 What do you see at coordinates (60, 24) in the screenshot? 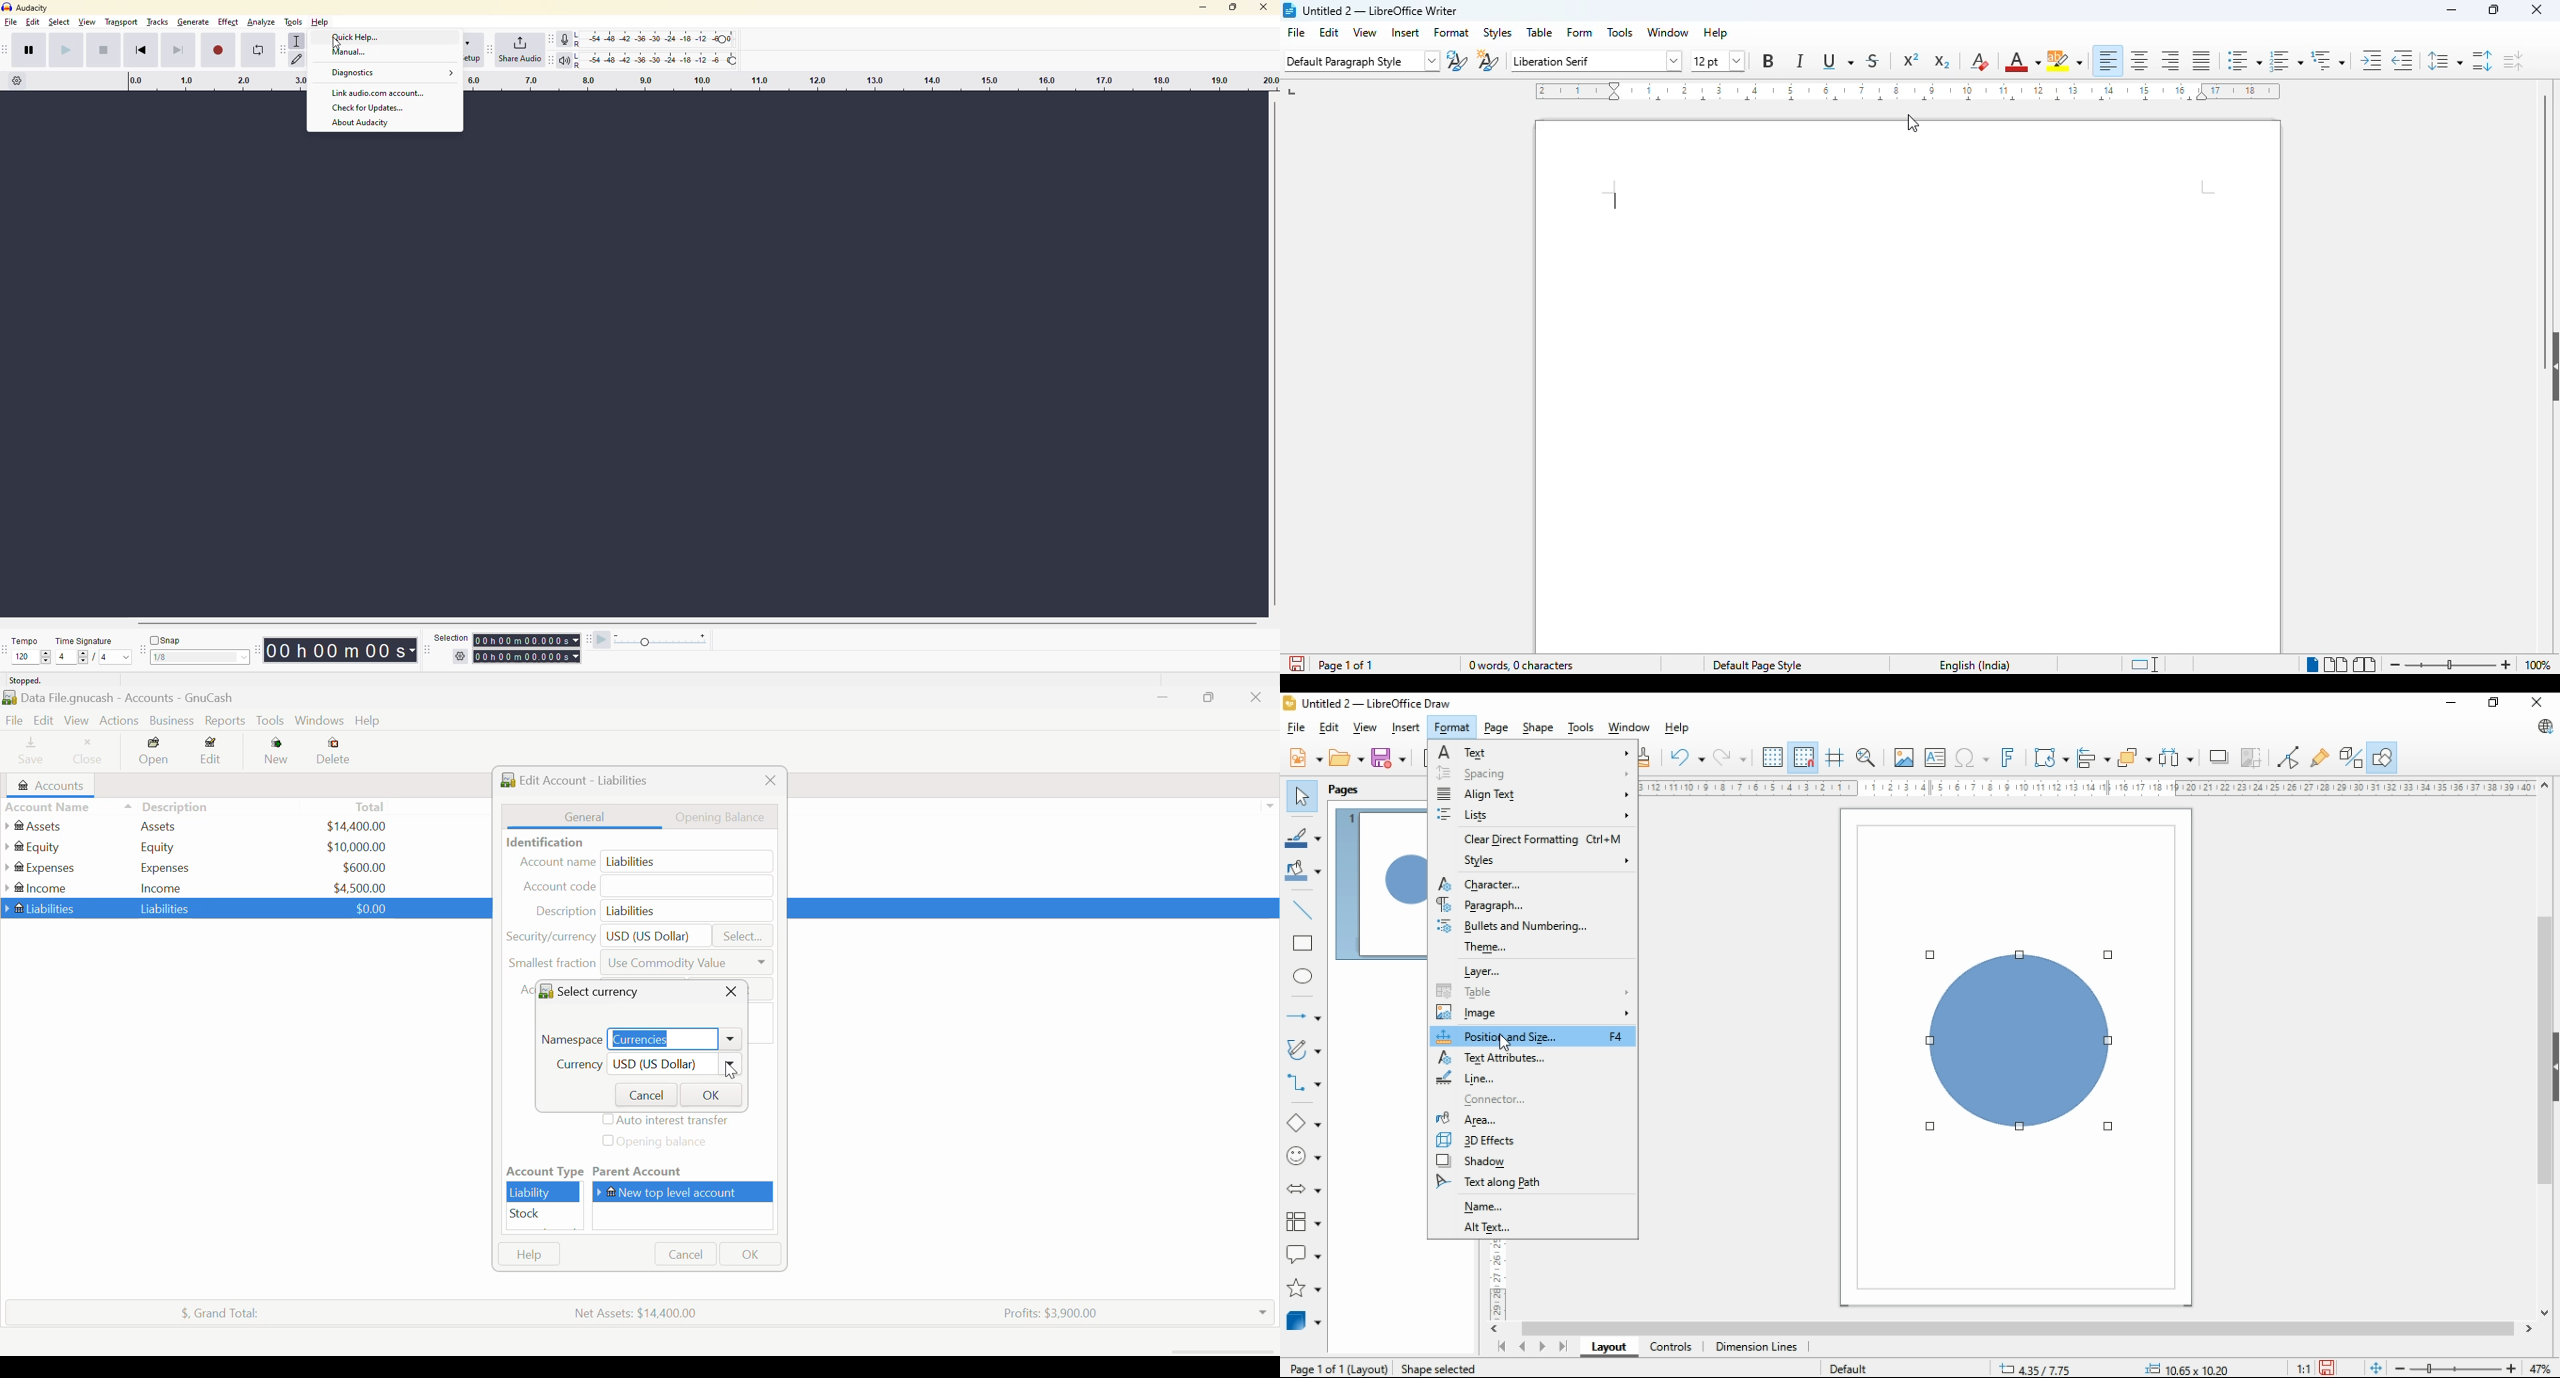
I see `select` at bounding box center [60, 24].